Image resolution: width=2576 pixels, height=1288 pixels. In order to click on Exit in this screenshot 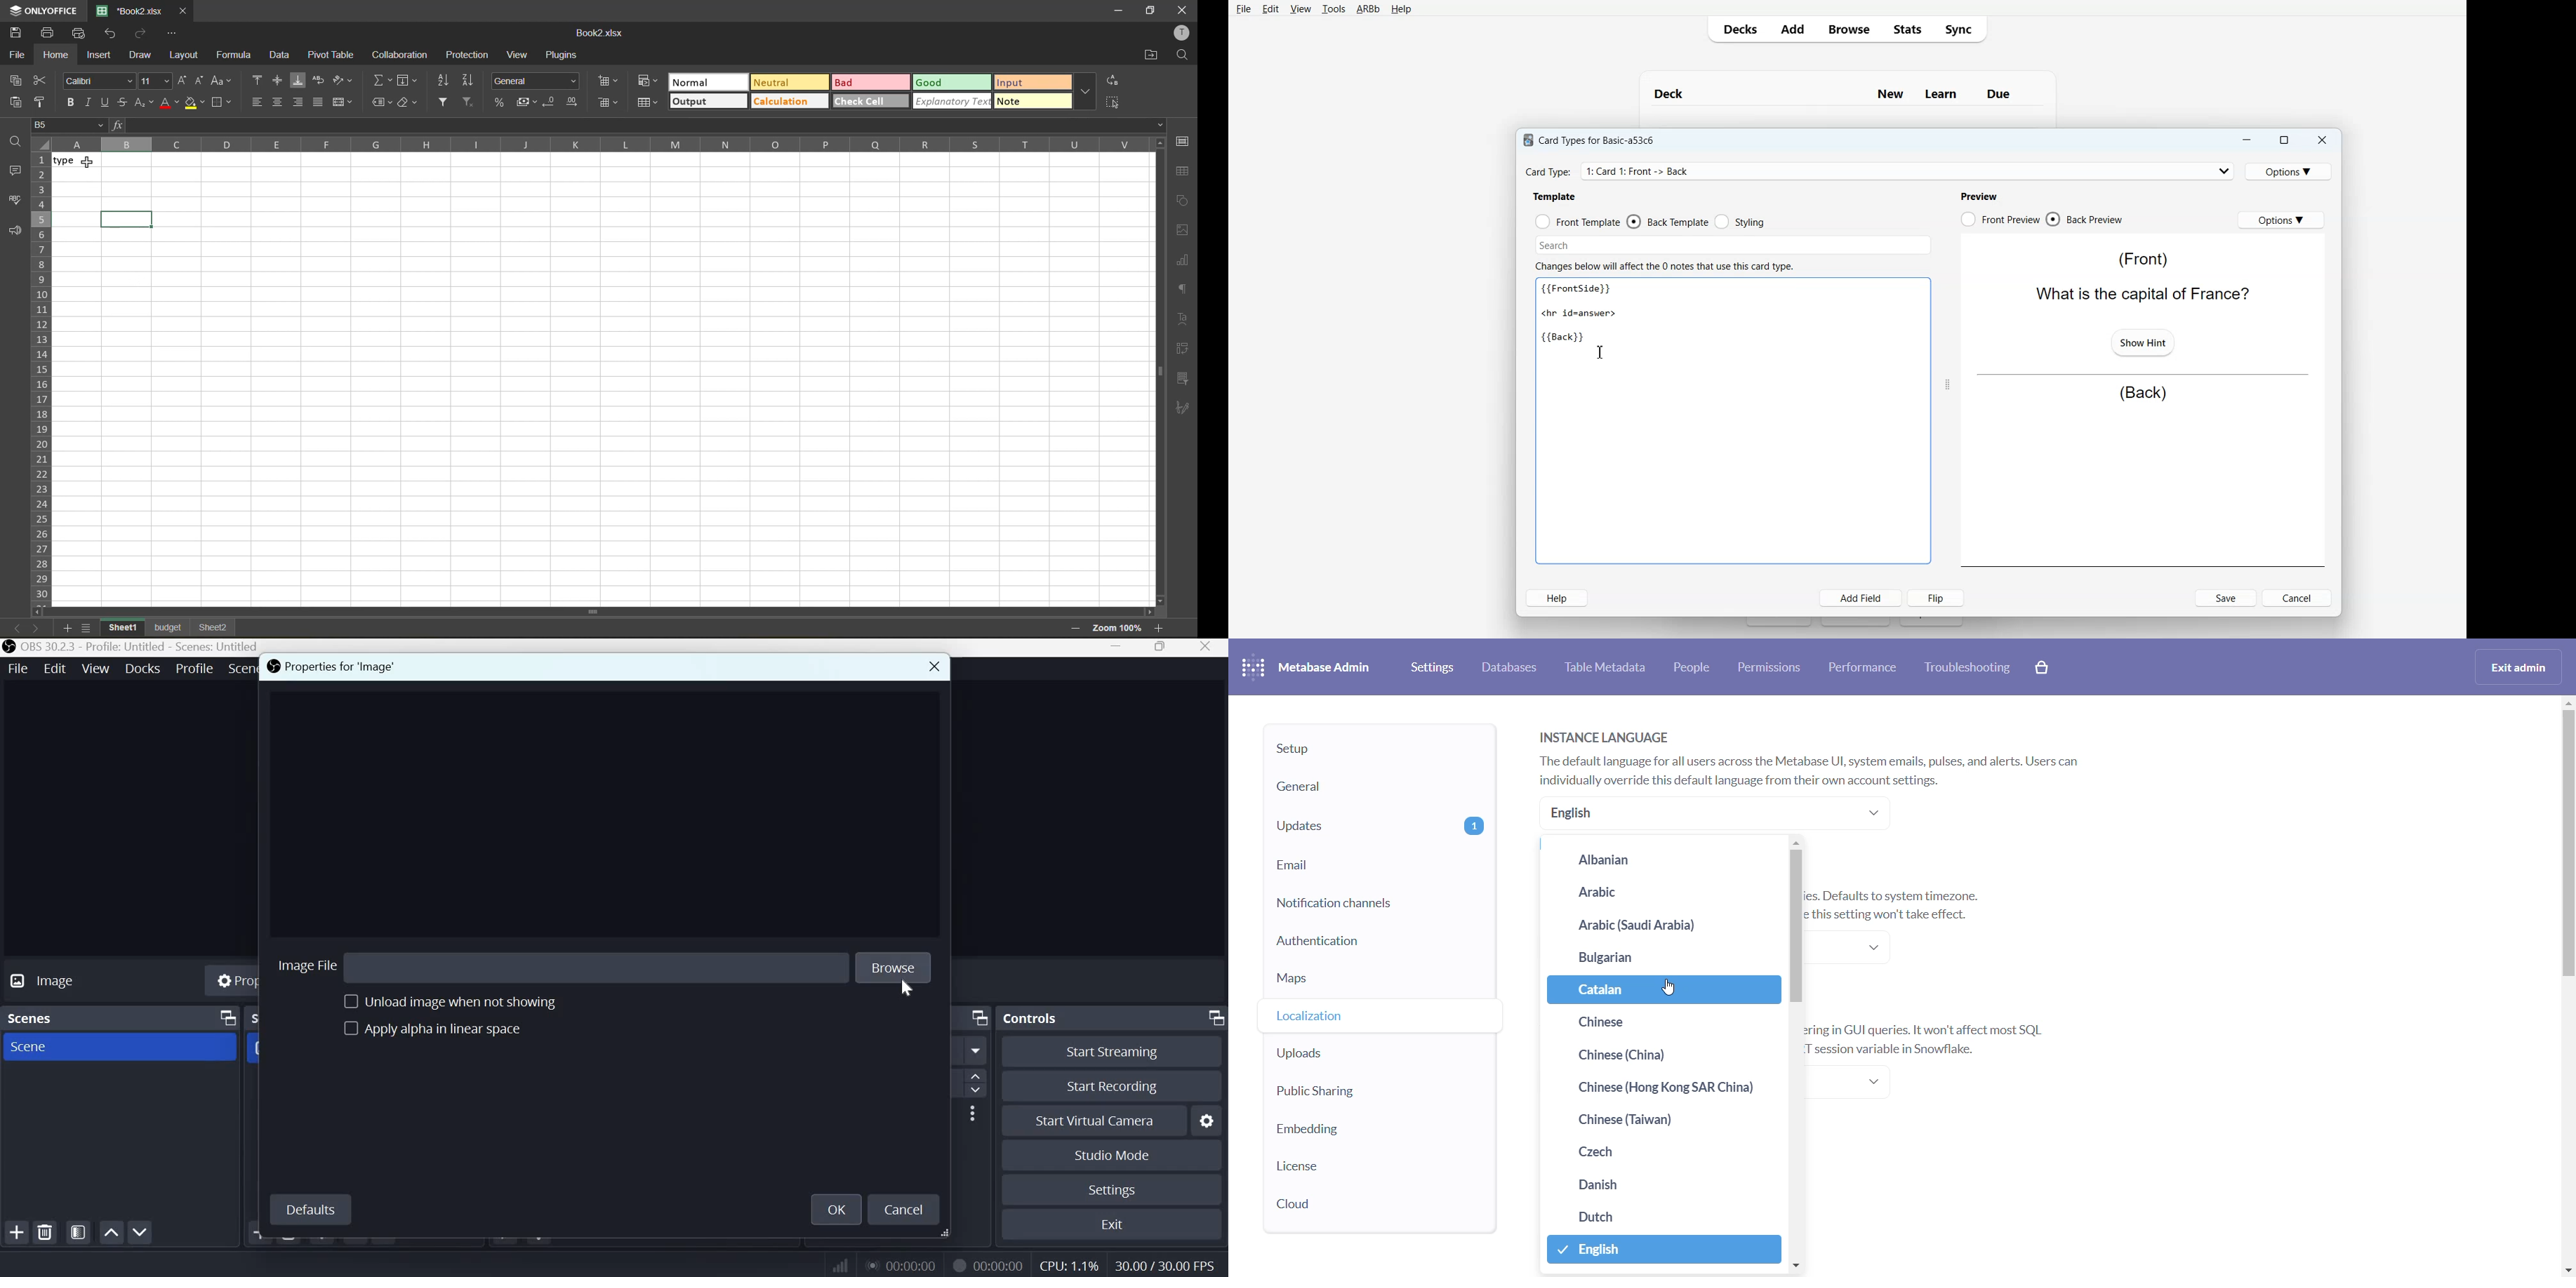, I will do `click(1114, 1223)`.